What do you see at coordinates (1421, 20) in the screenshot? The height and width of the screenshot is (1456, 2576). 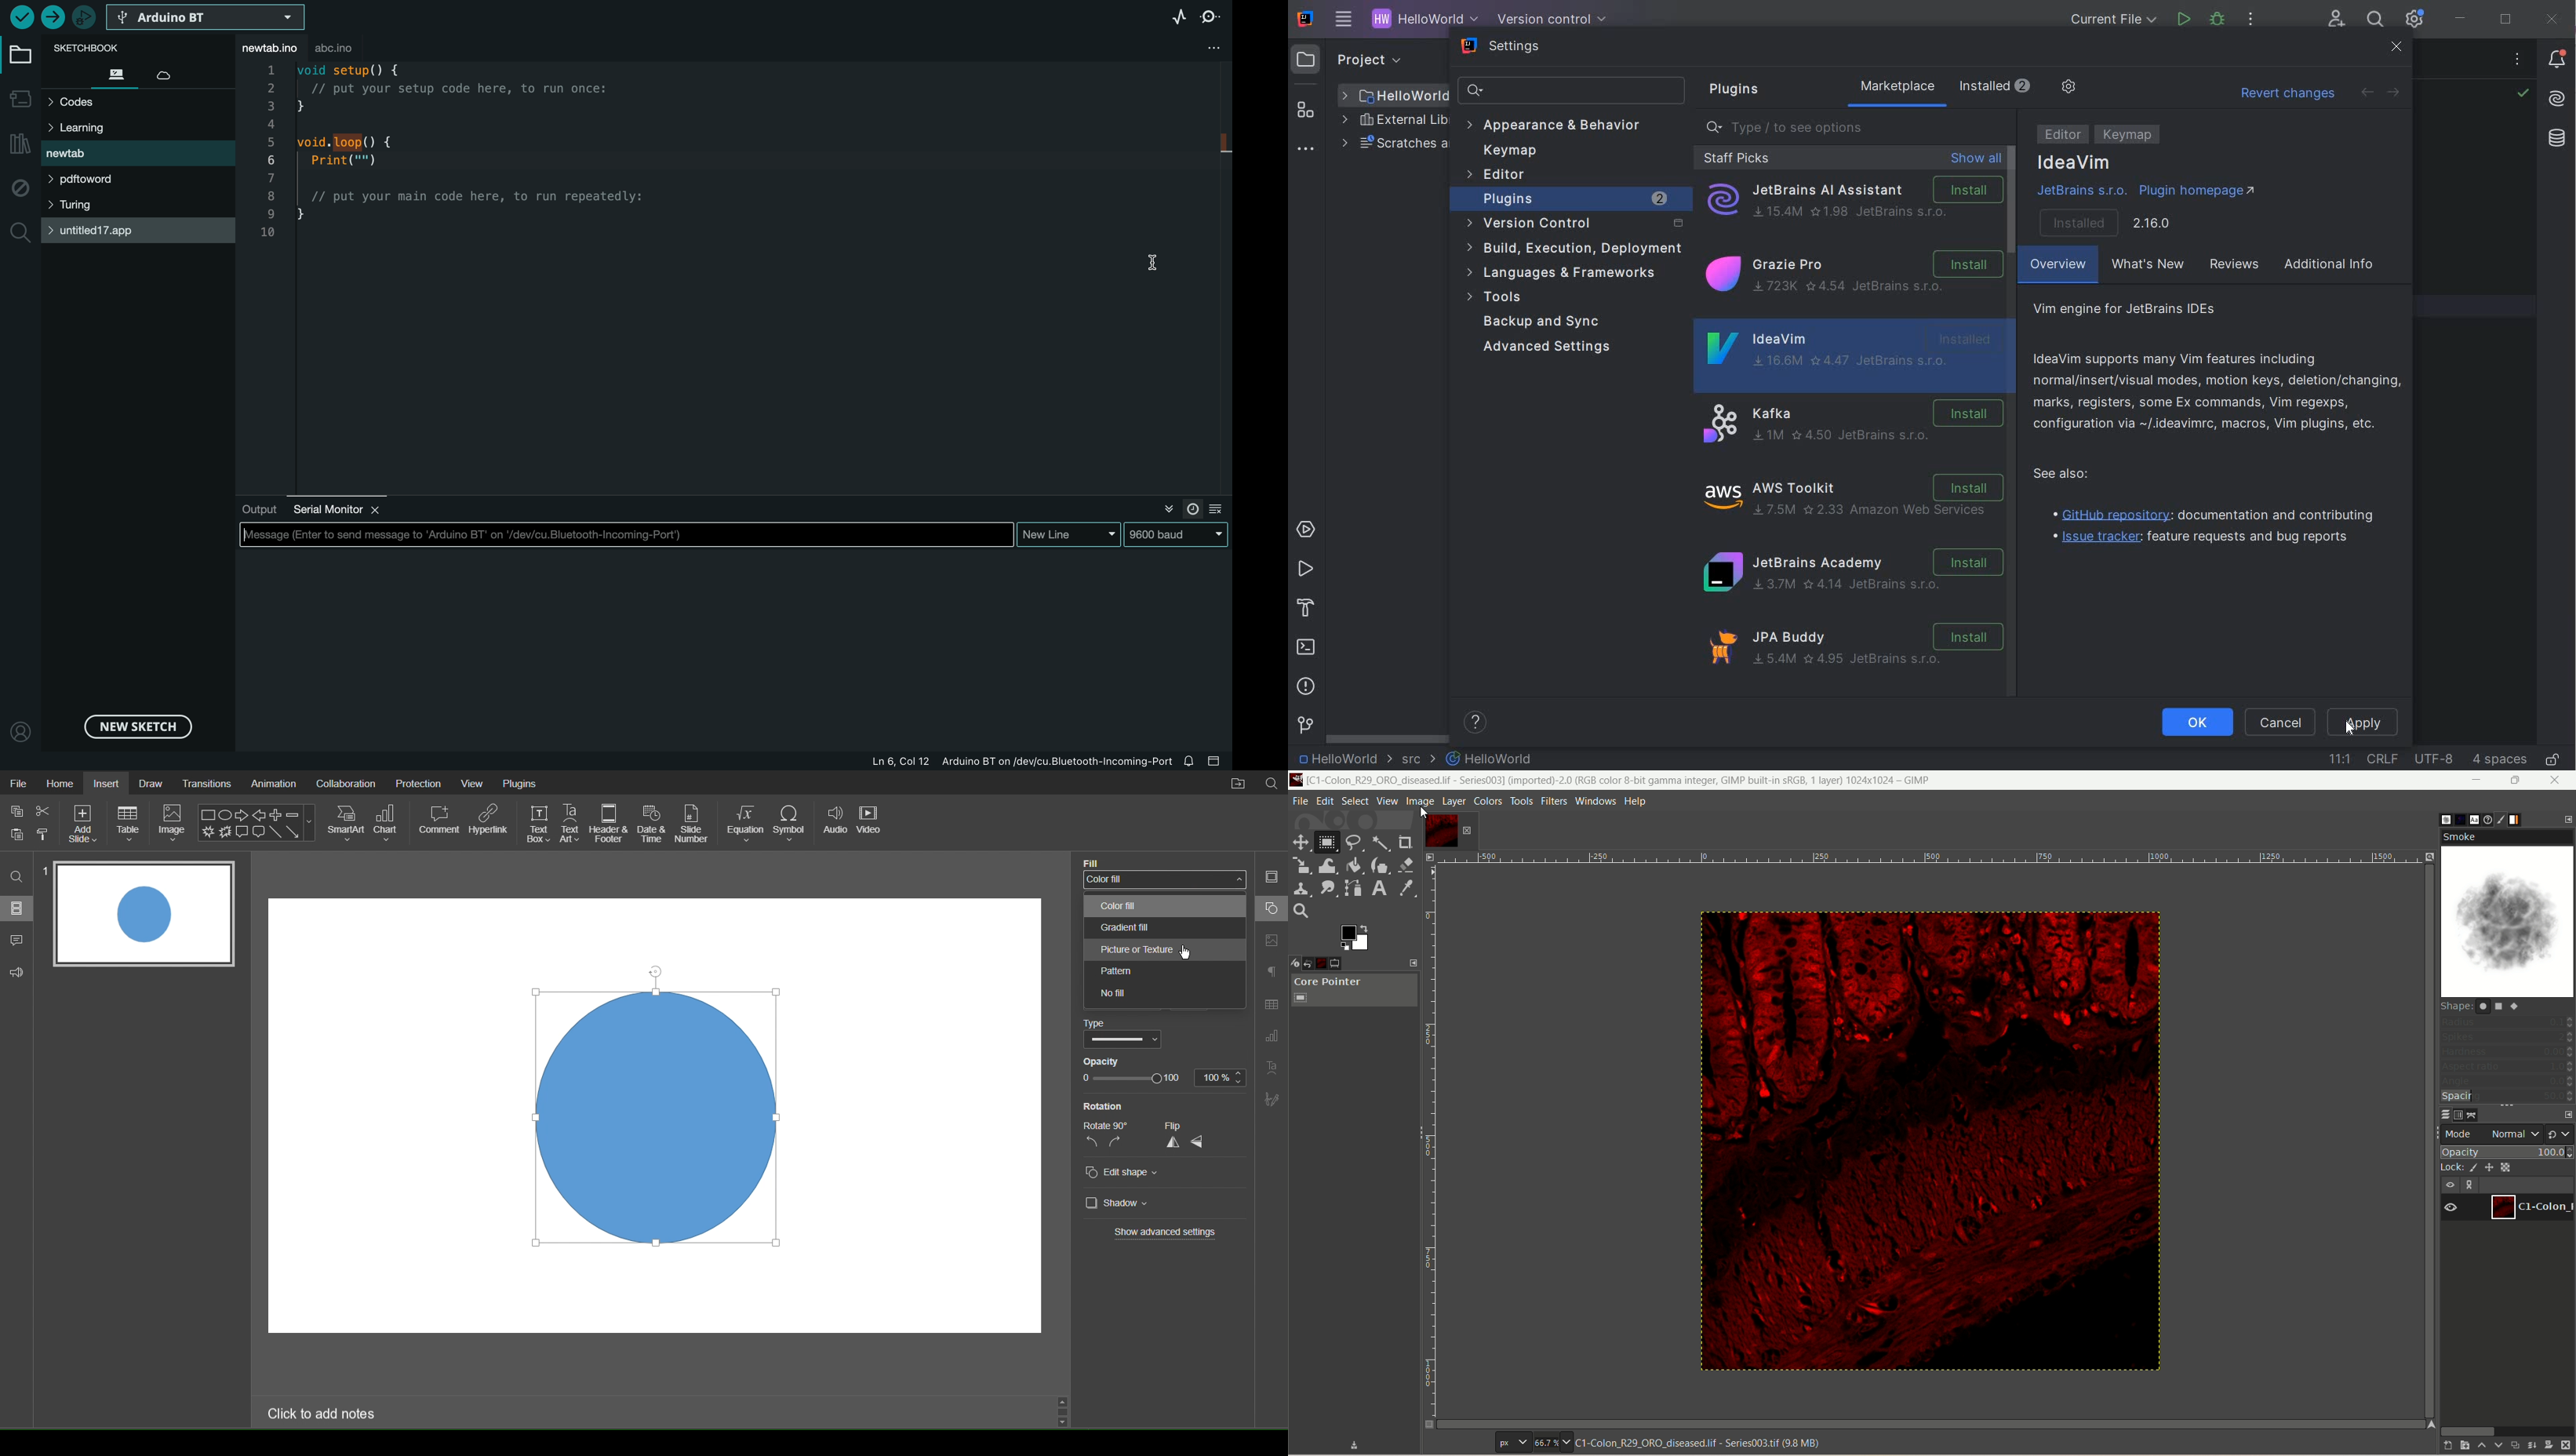 I see `PROJECT NAME` at bounding box center [1421, 20].